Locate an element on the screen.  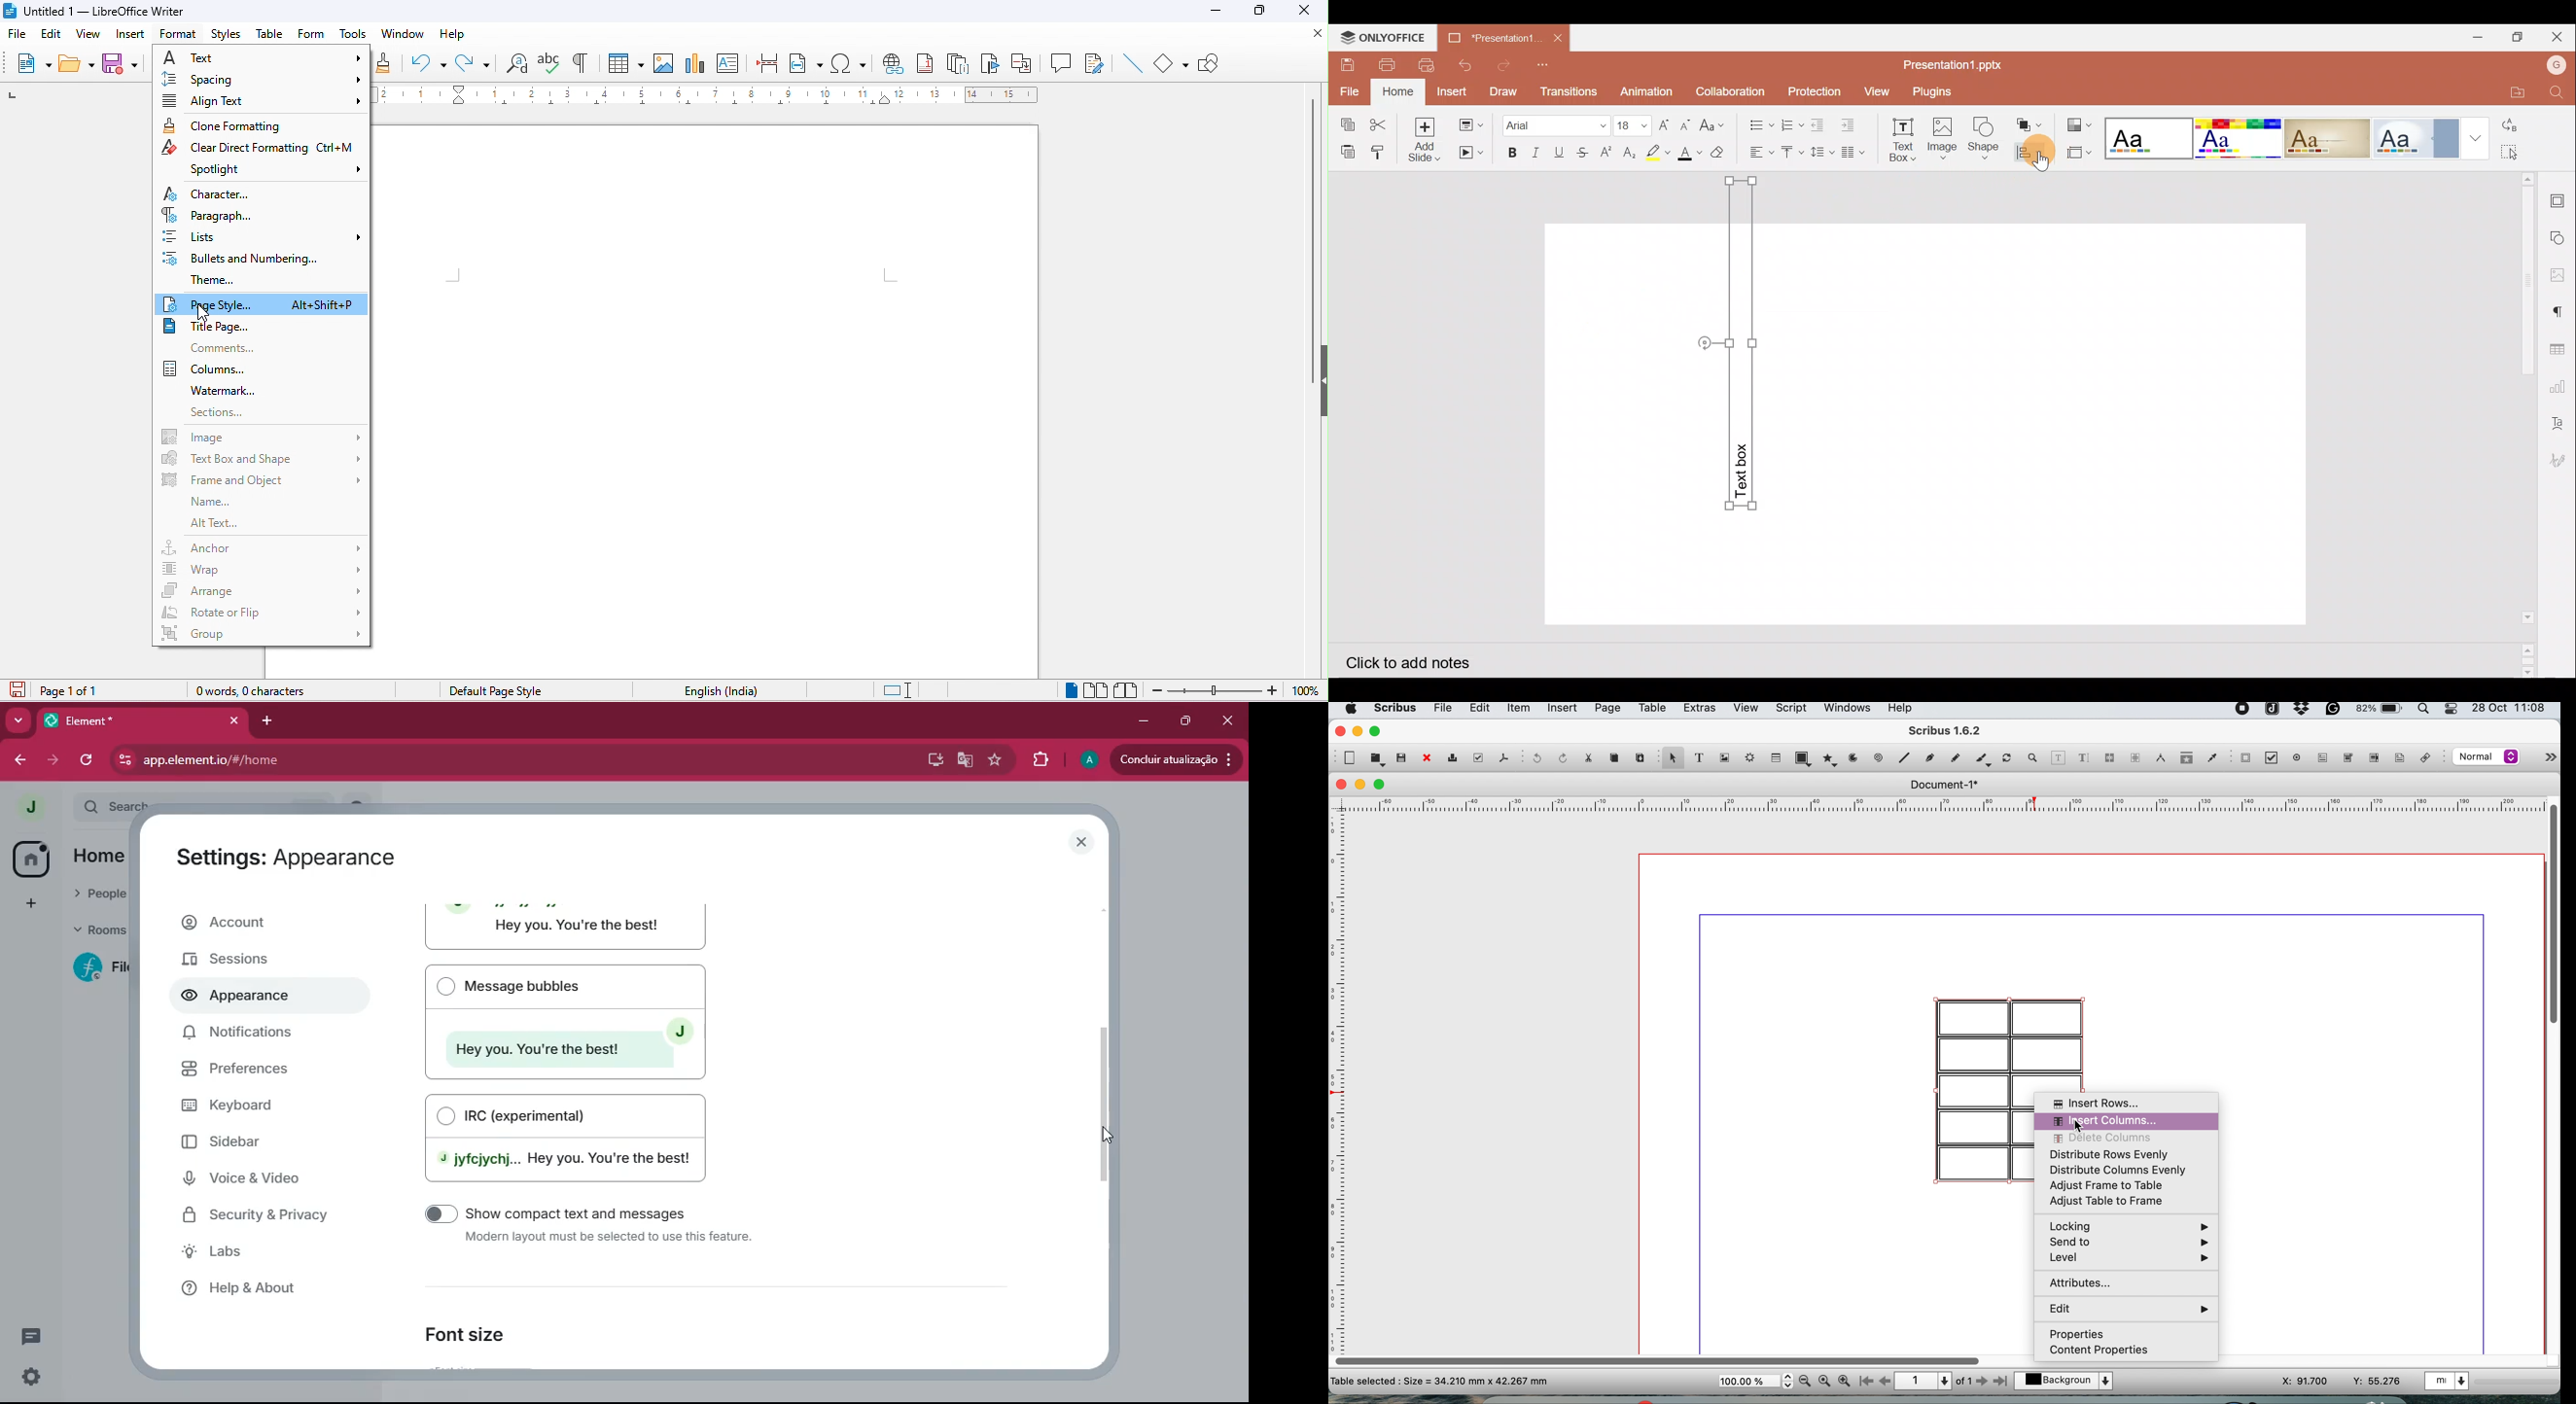
close is located at coordinates (1309, 11).